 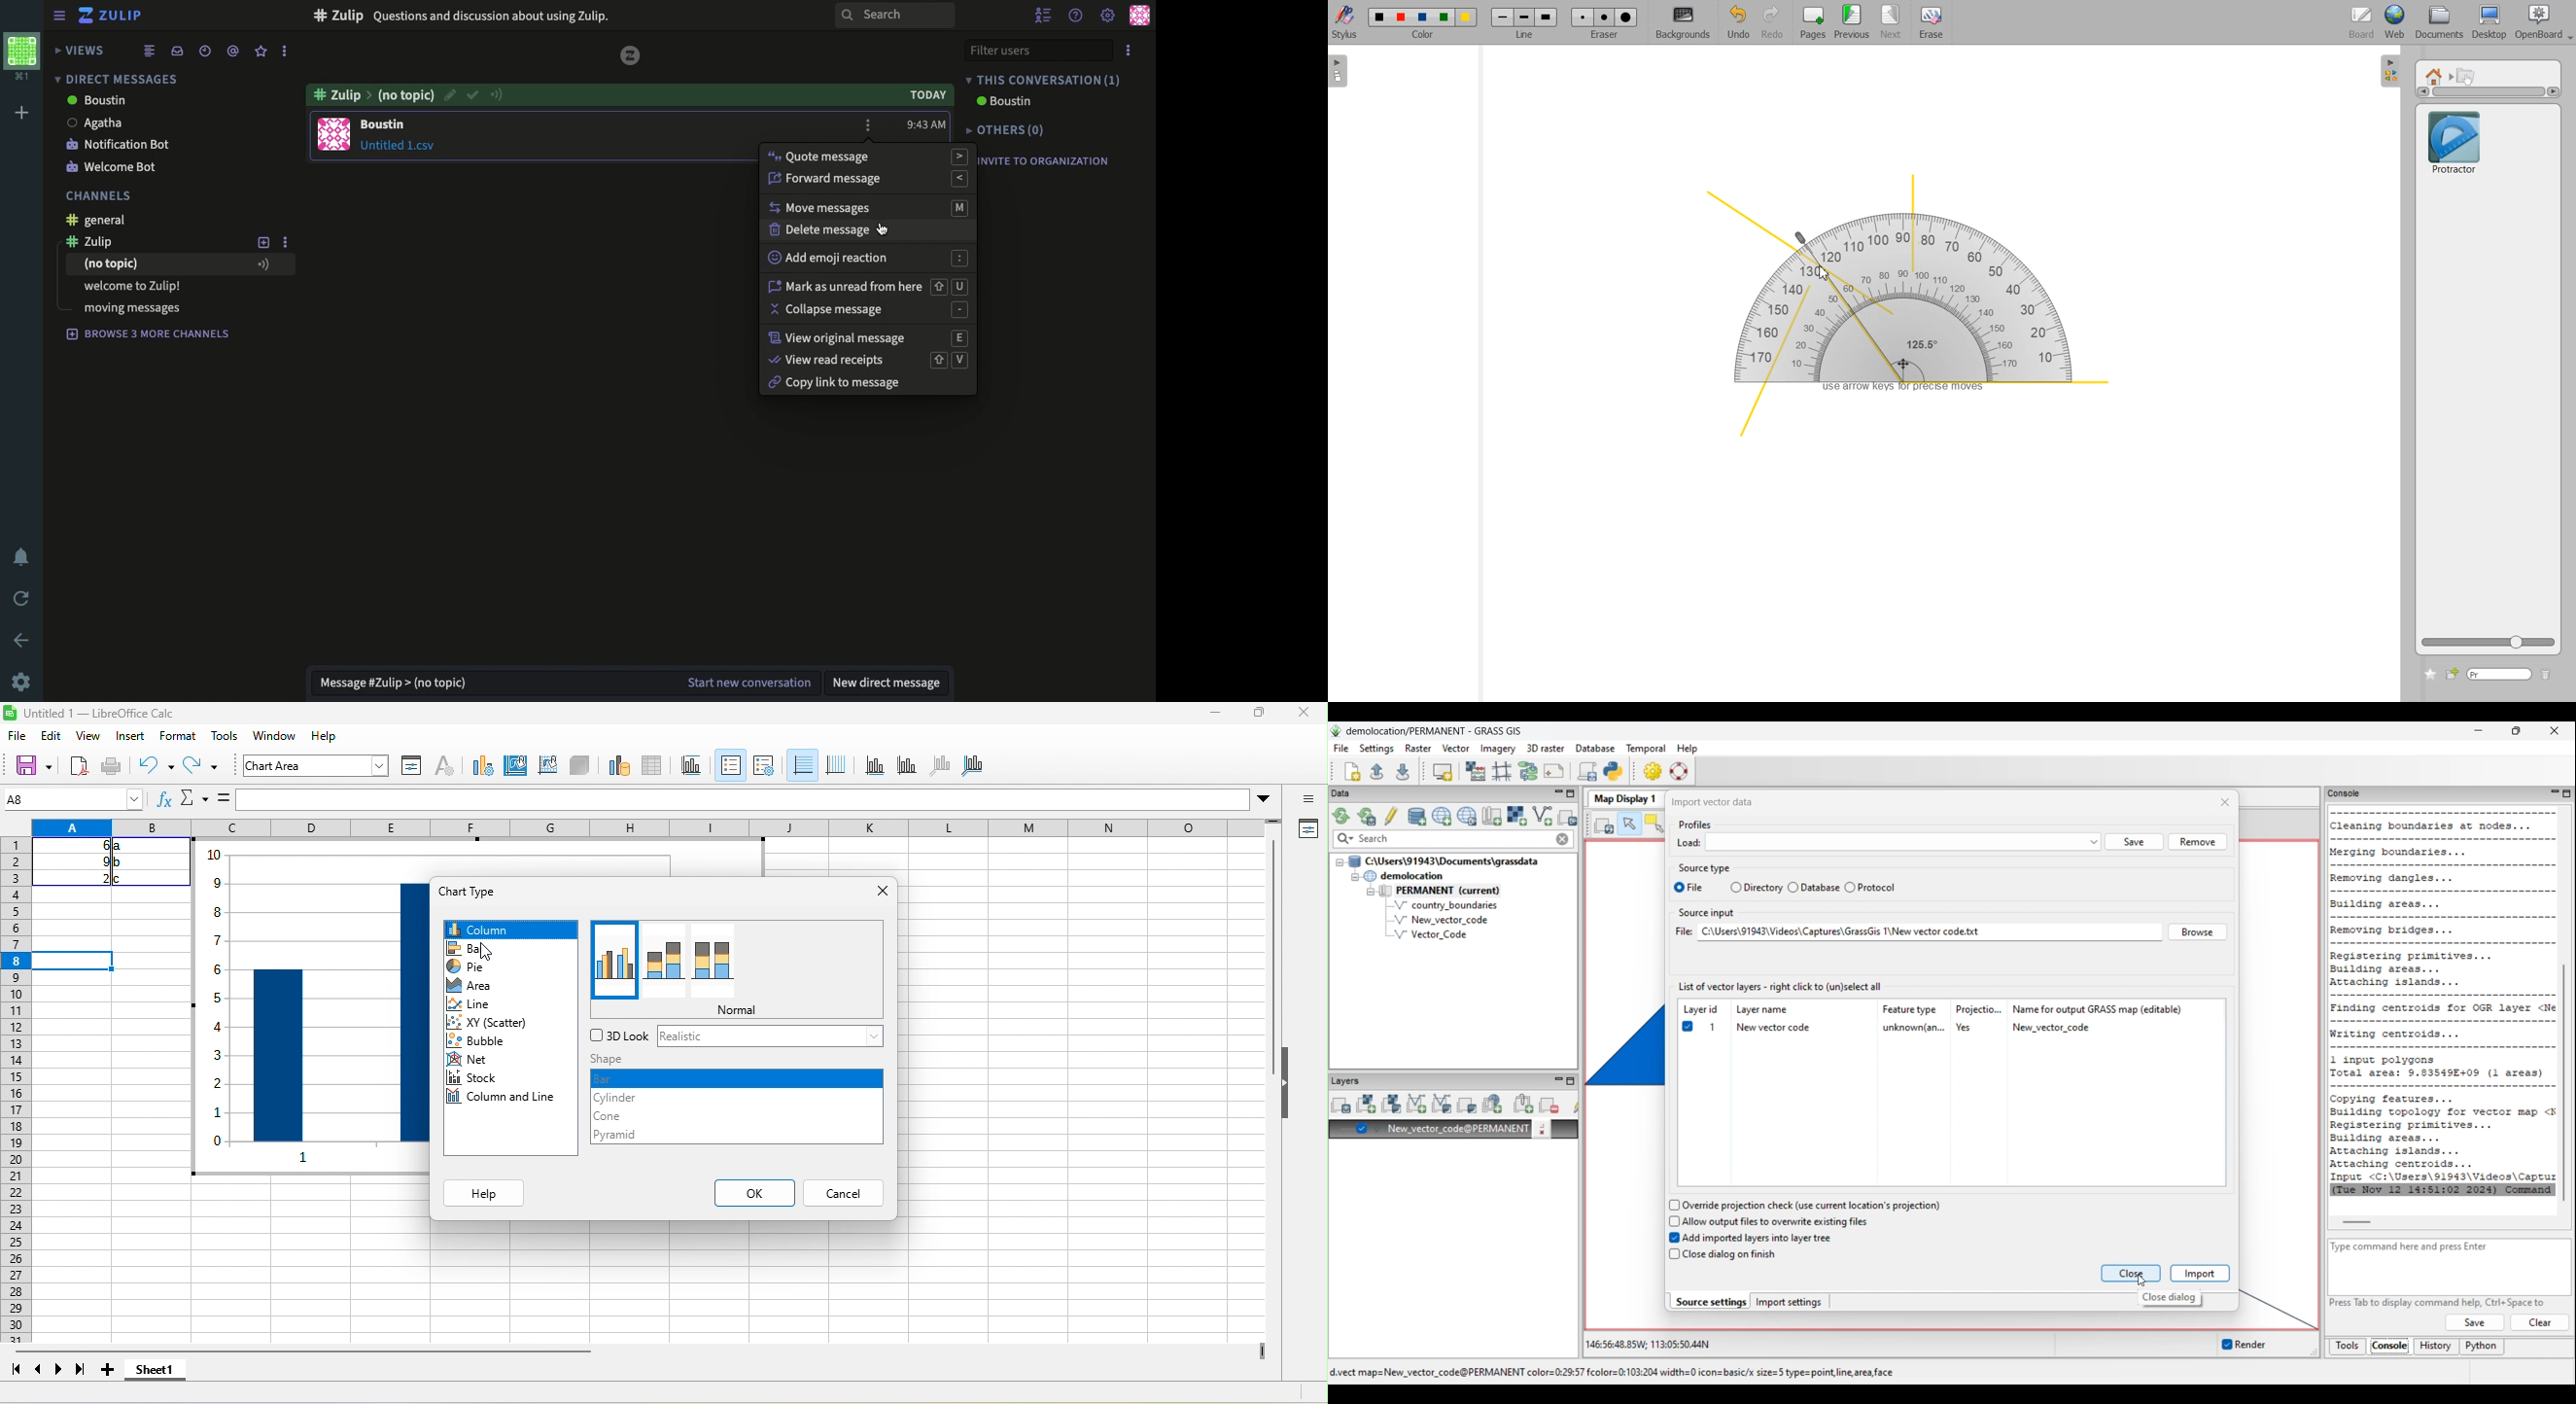 I want to click on options, so click(x=287, y=244).